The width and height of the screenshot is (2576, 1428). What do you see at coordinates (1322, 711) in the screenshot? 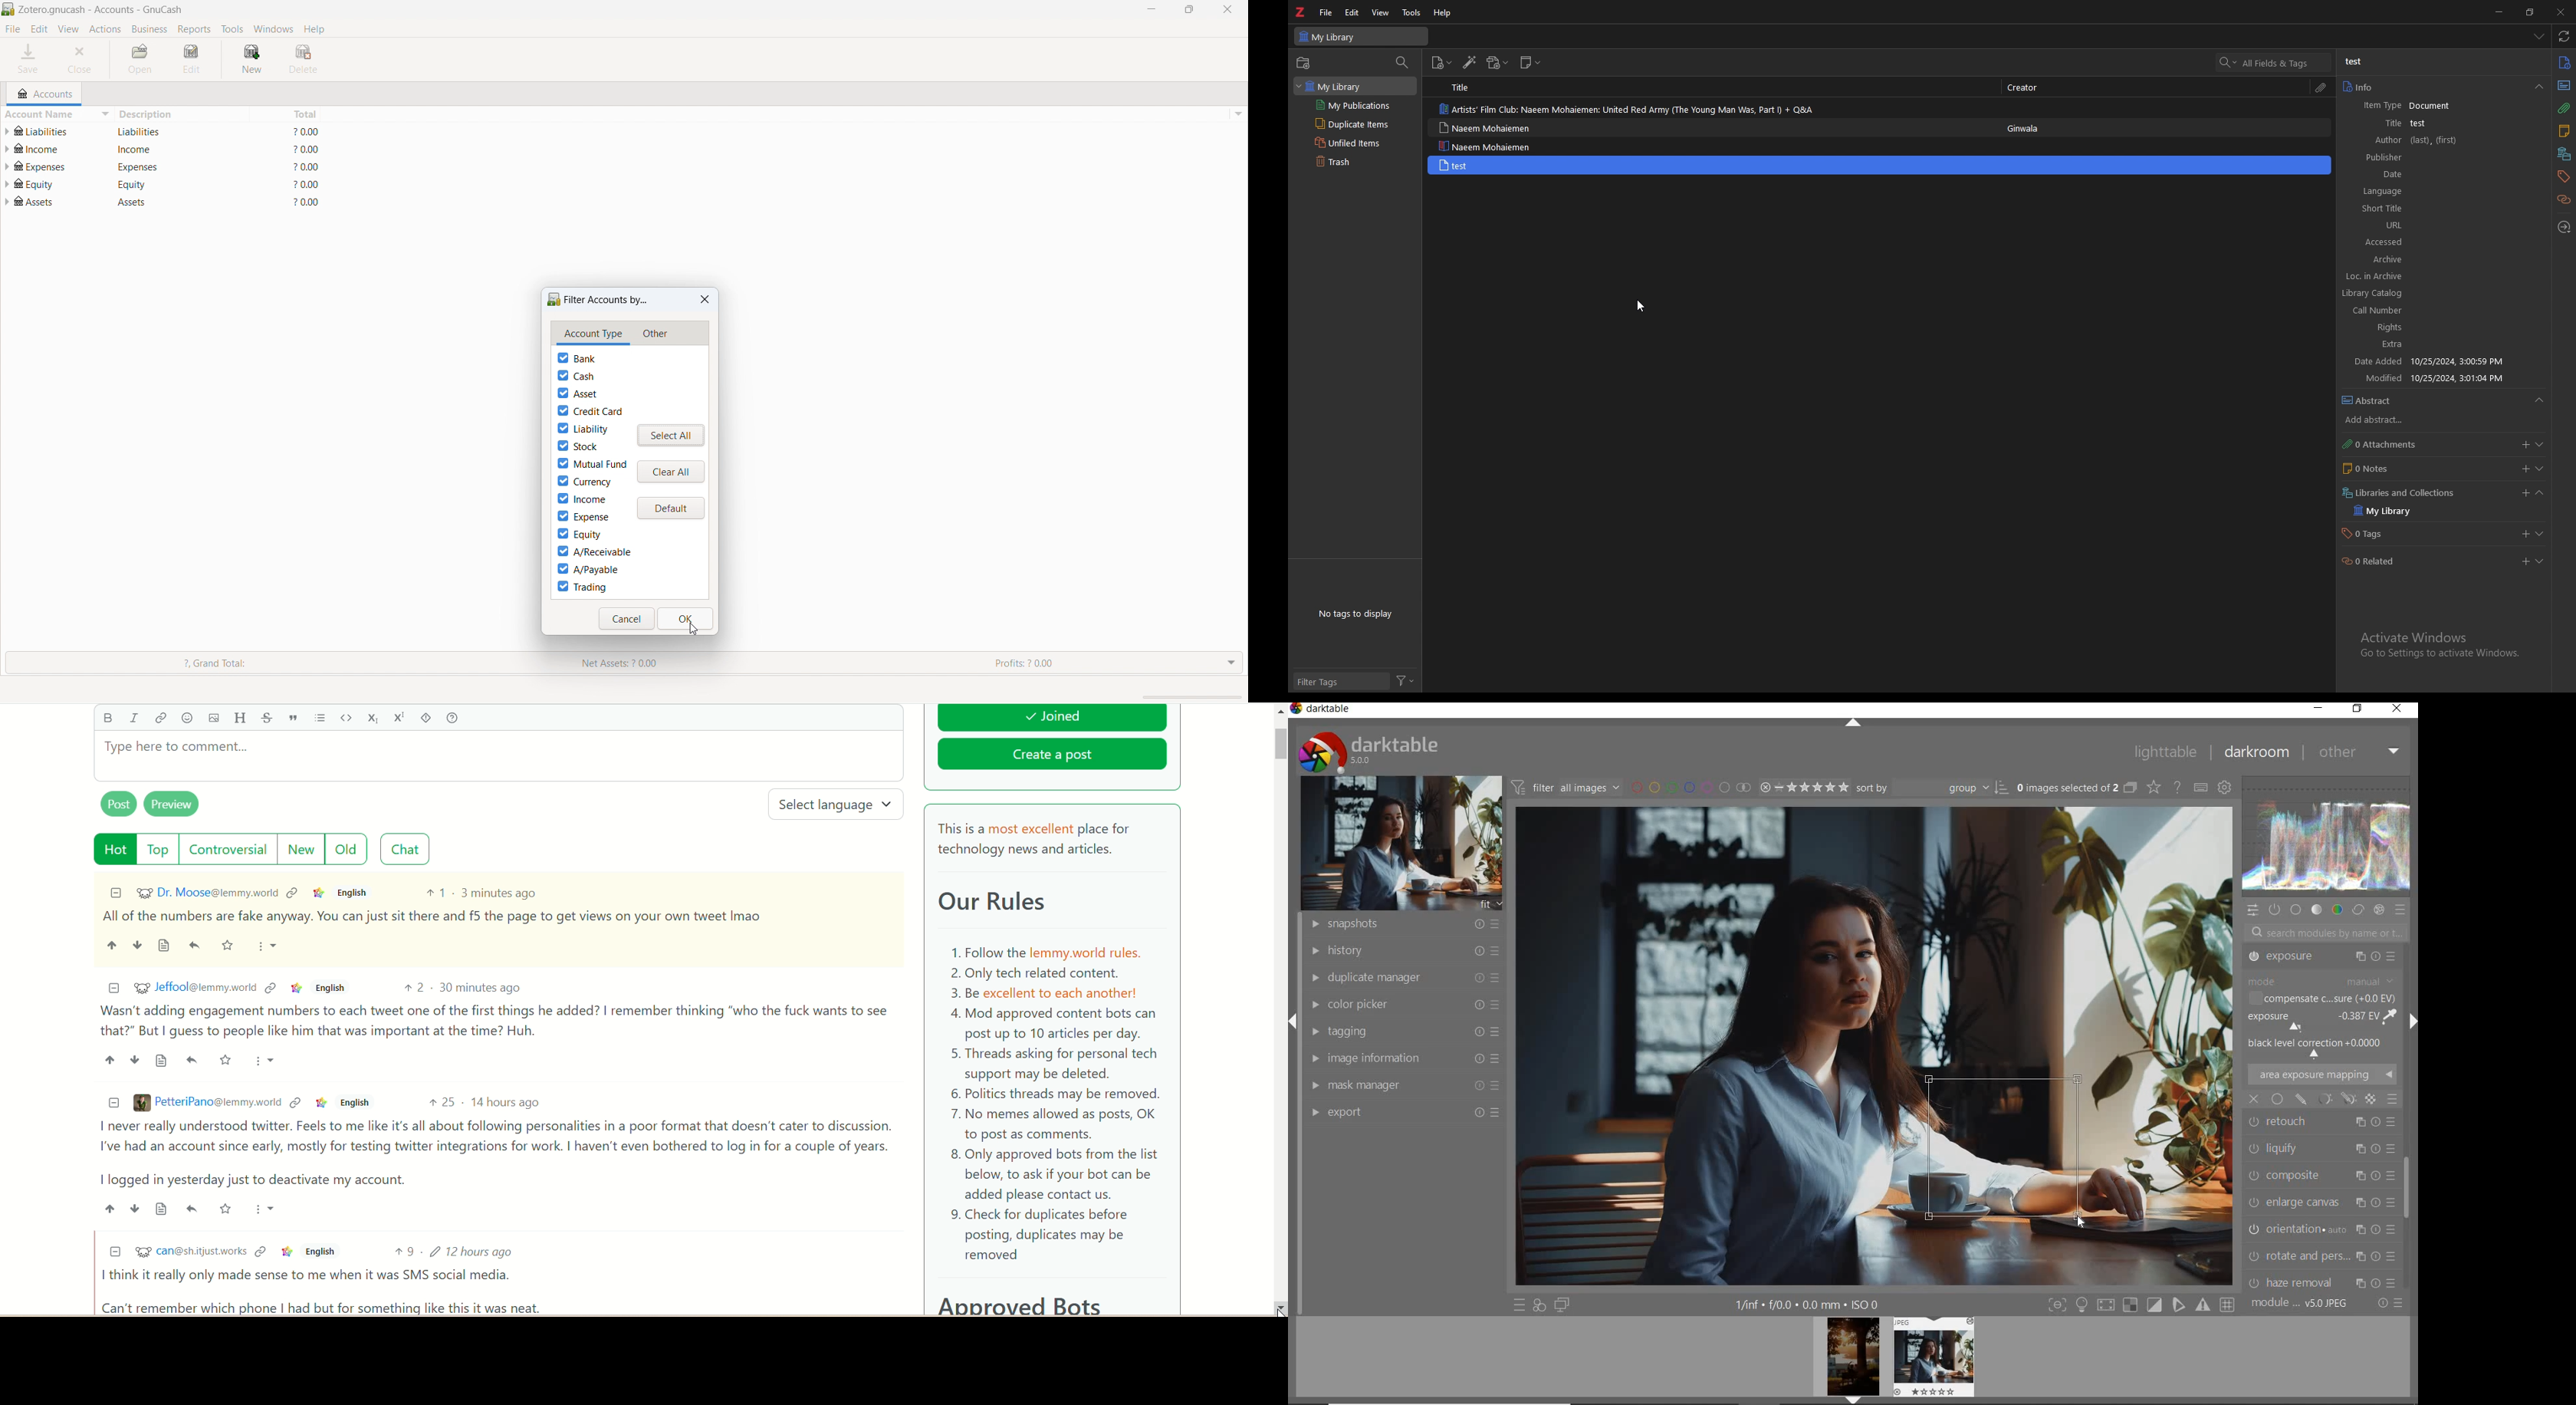
I see `SYSTEM NAME` at bounding box center [1322, 711].